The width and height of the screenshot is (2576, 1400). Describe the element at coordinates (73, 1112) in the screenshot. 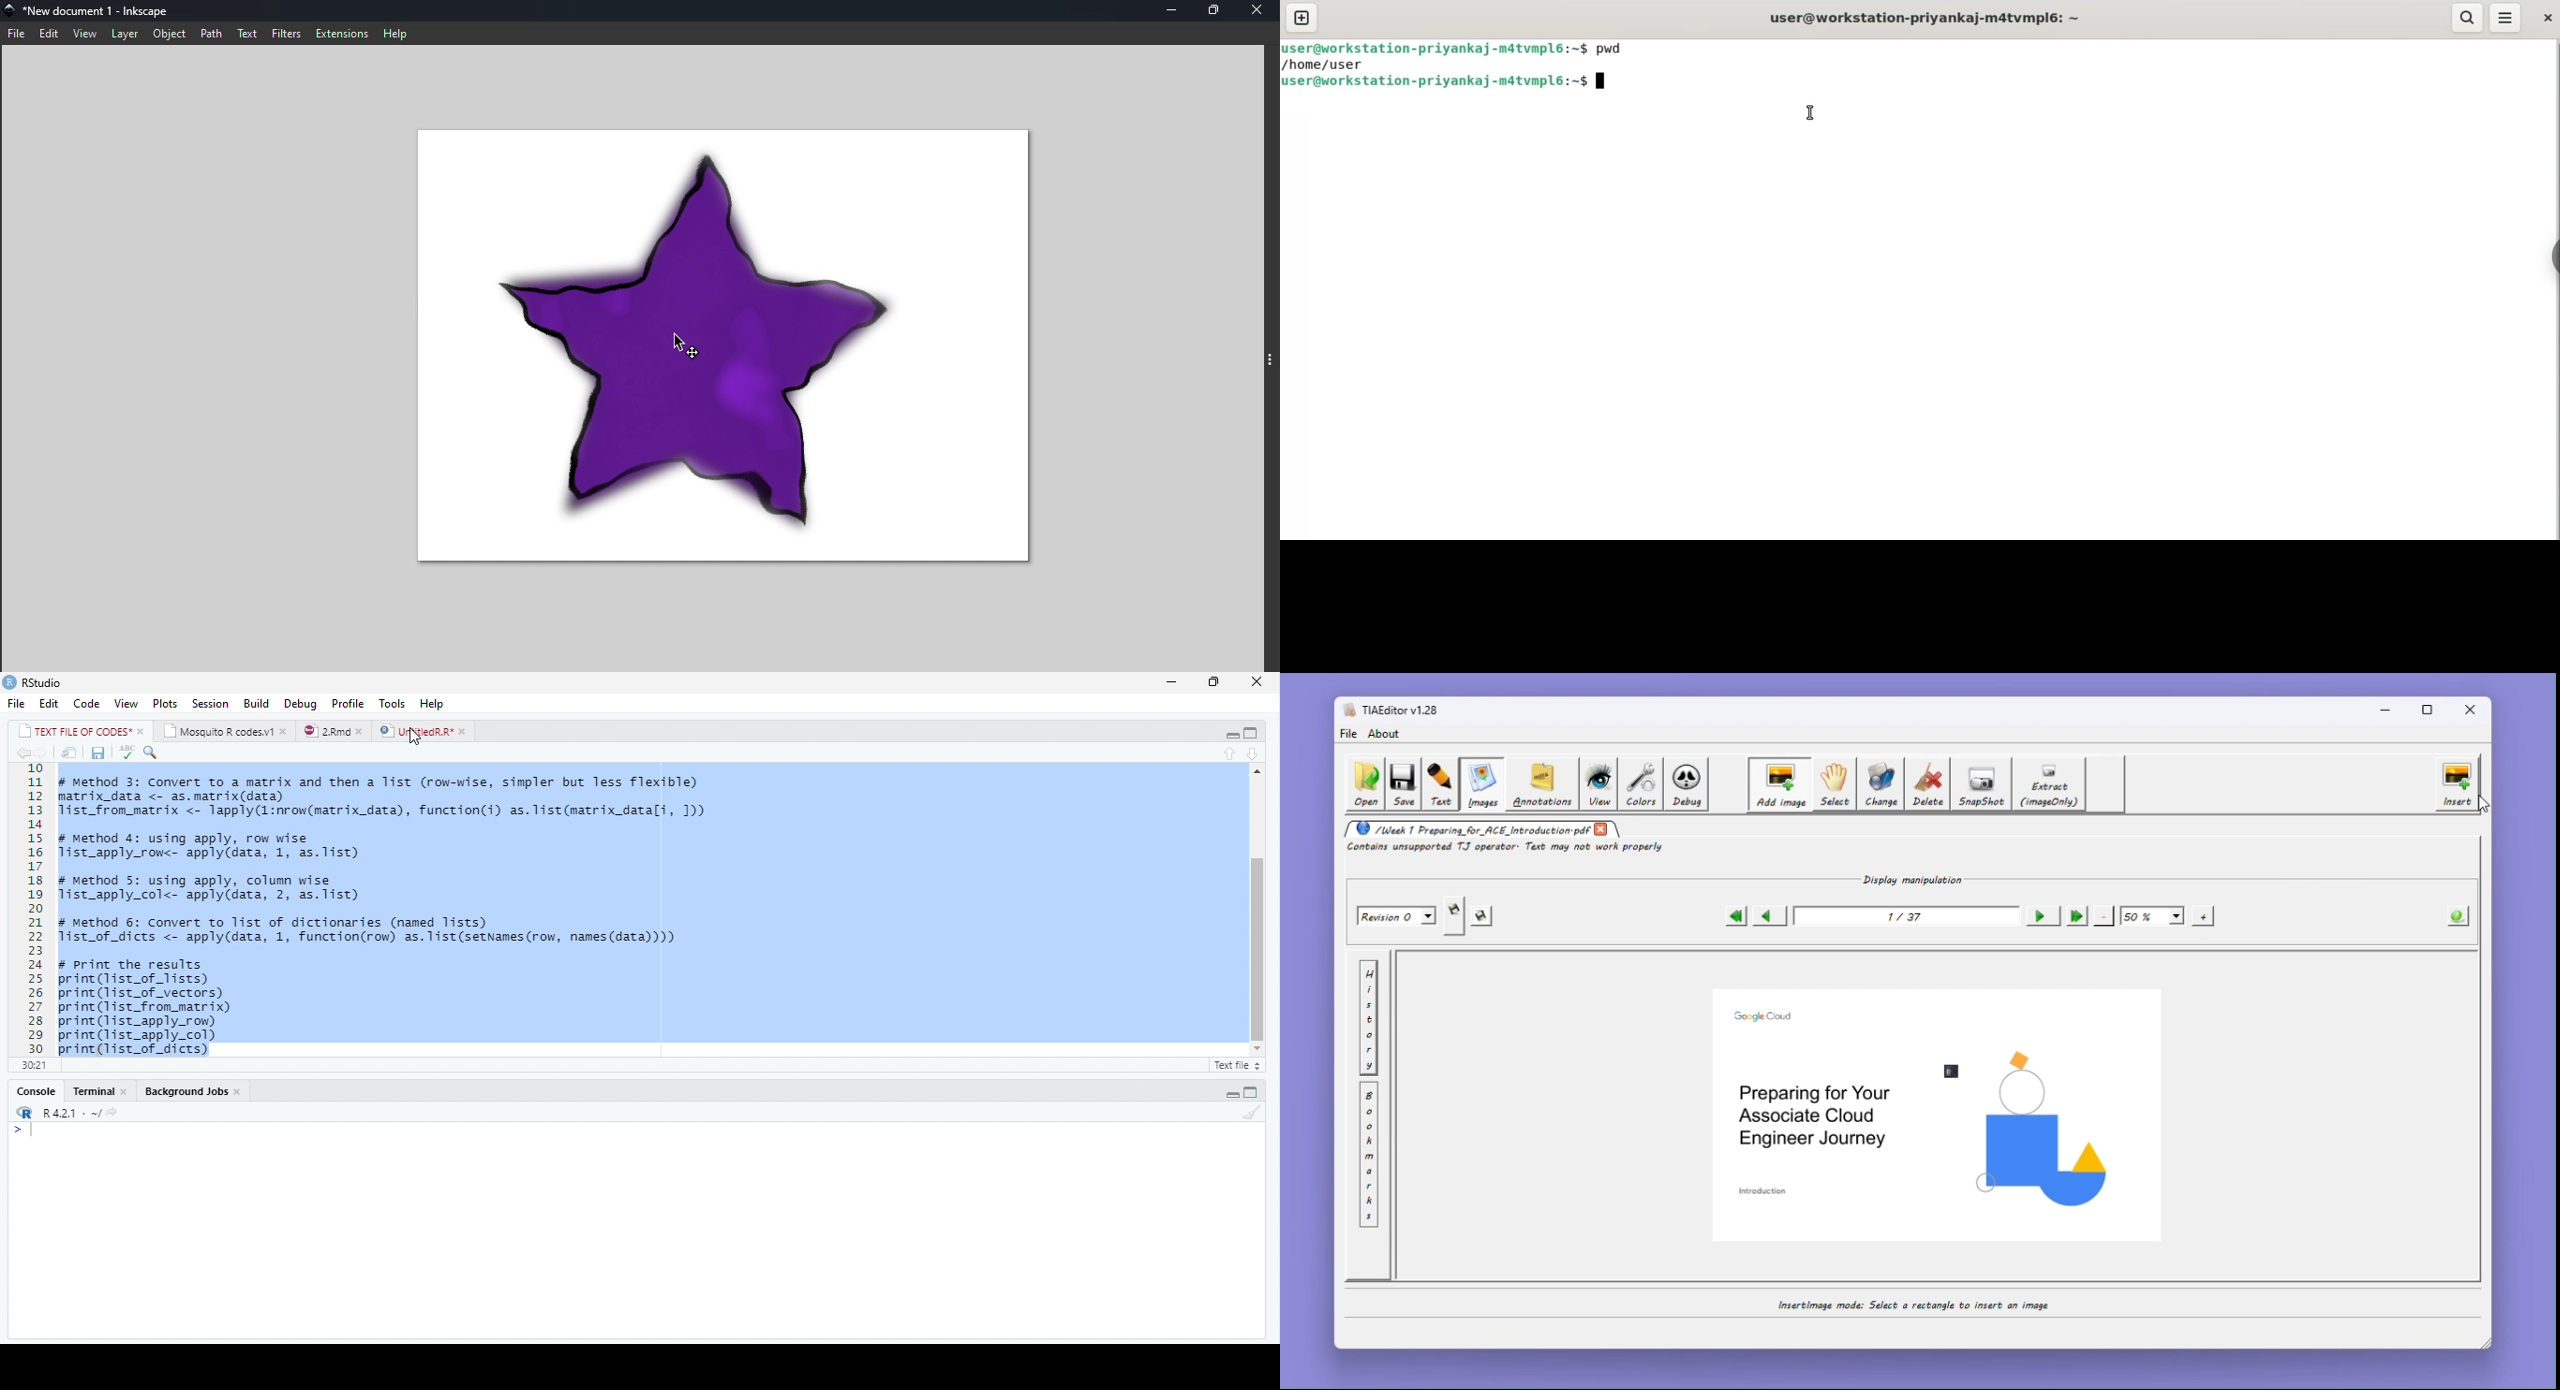

I see `R 4.2.1 - ~/` at that location.